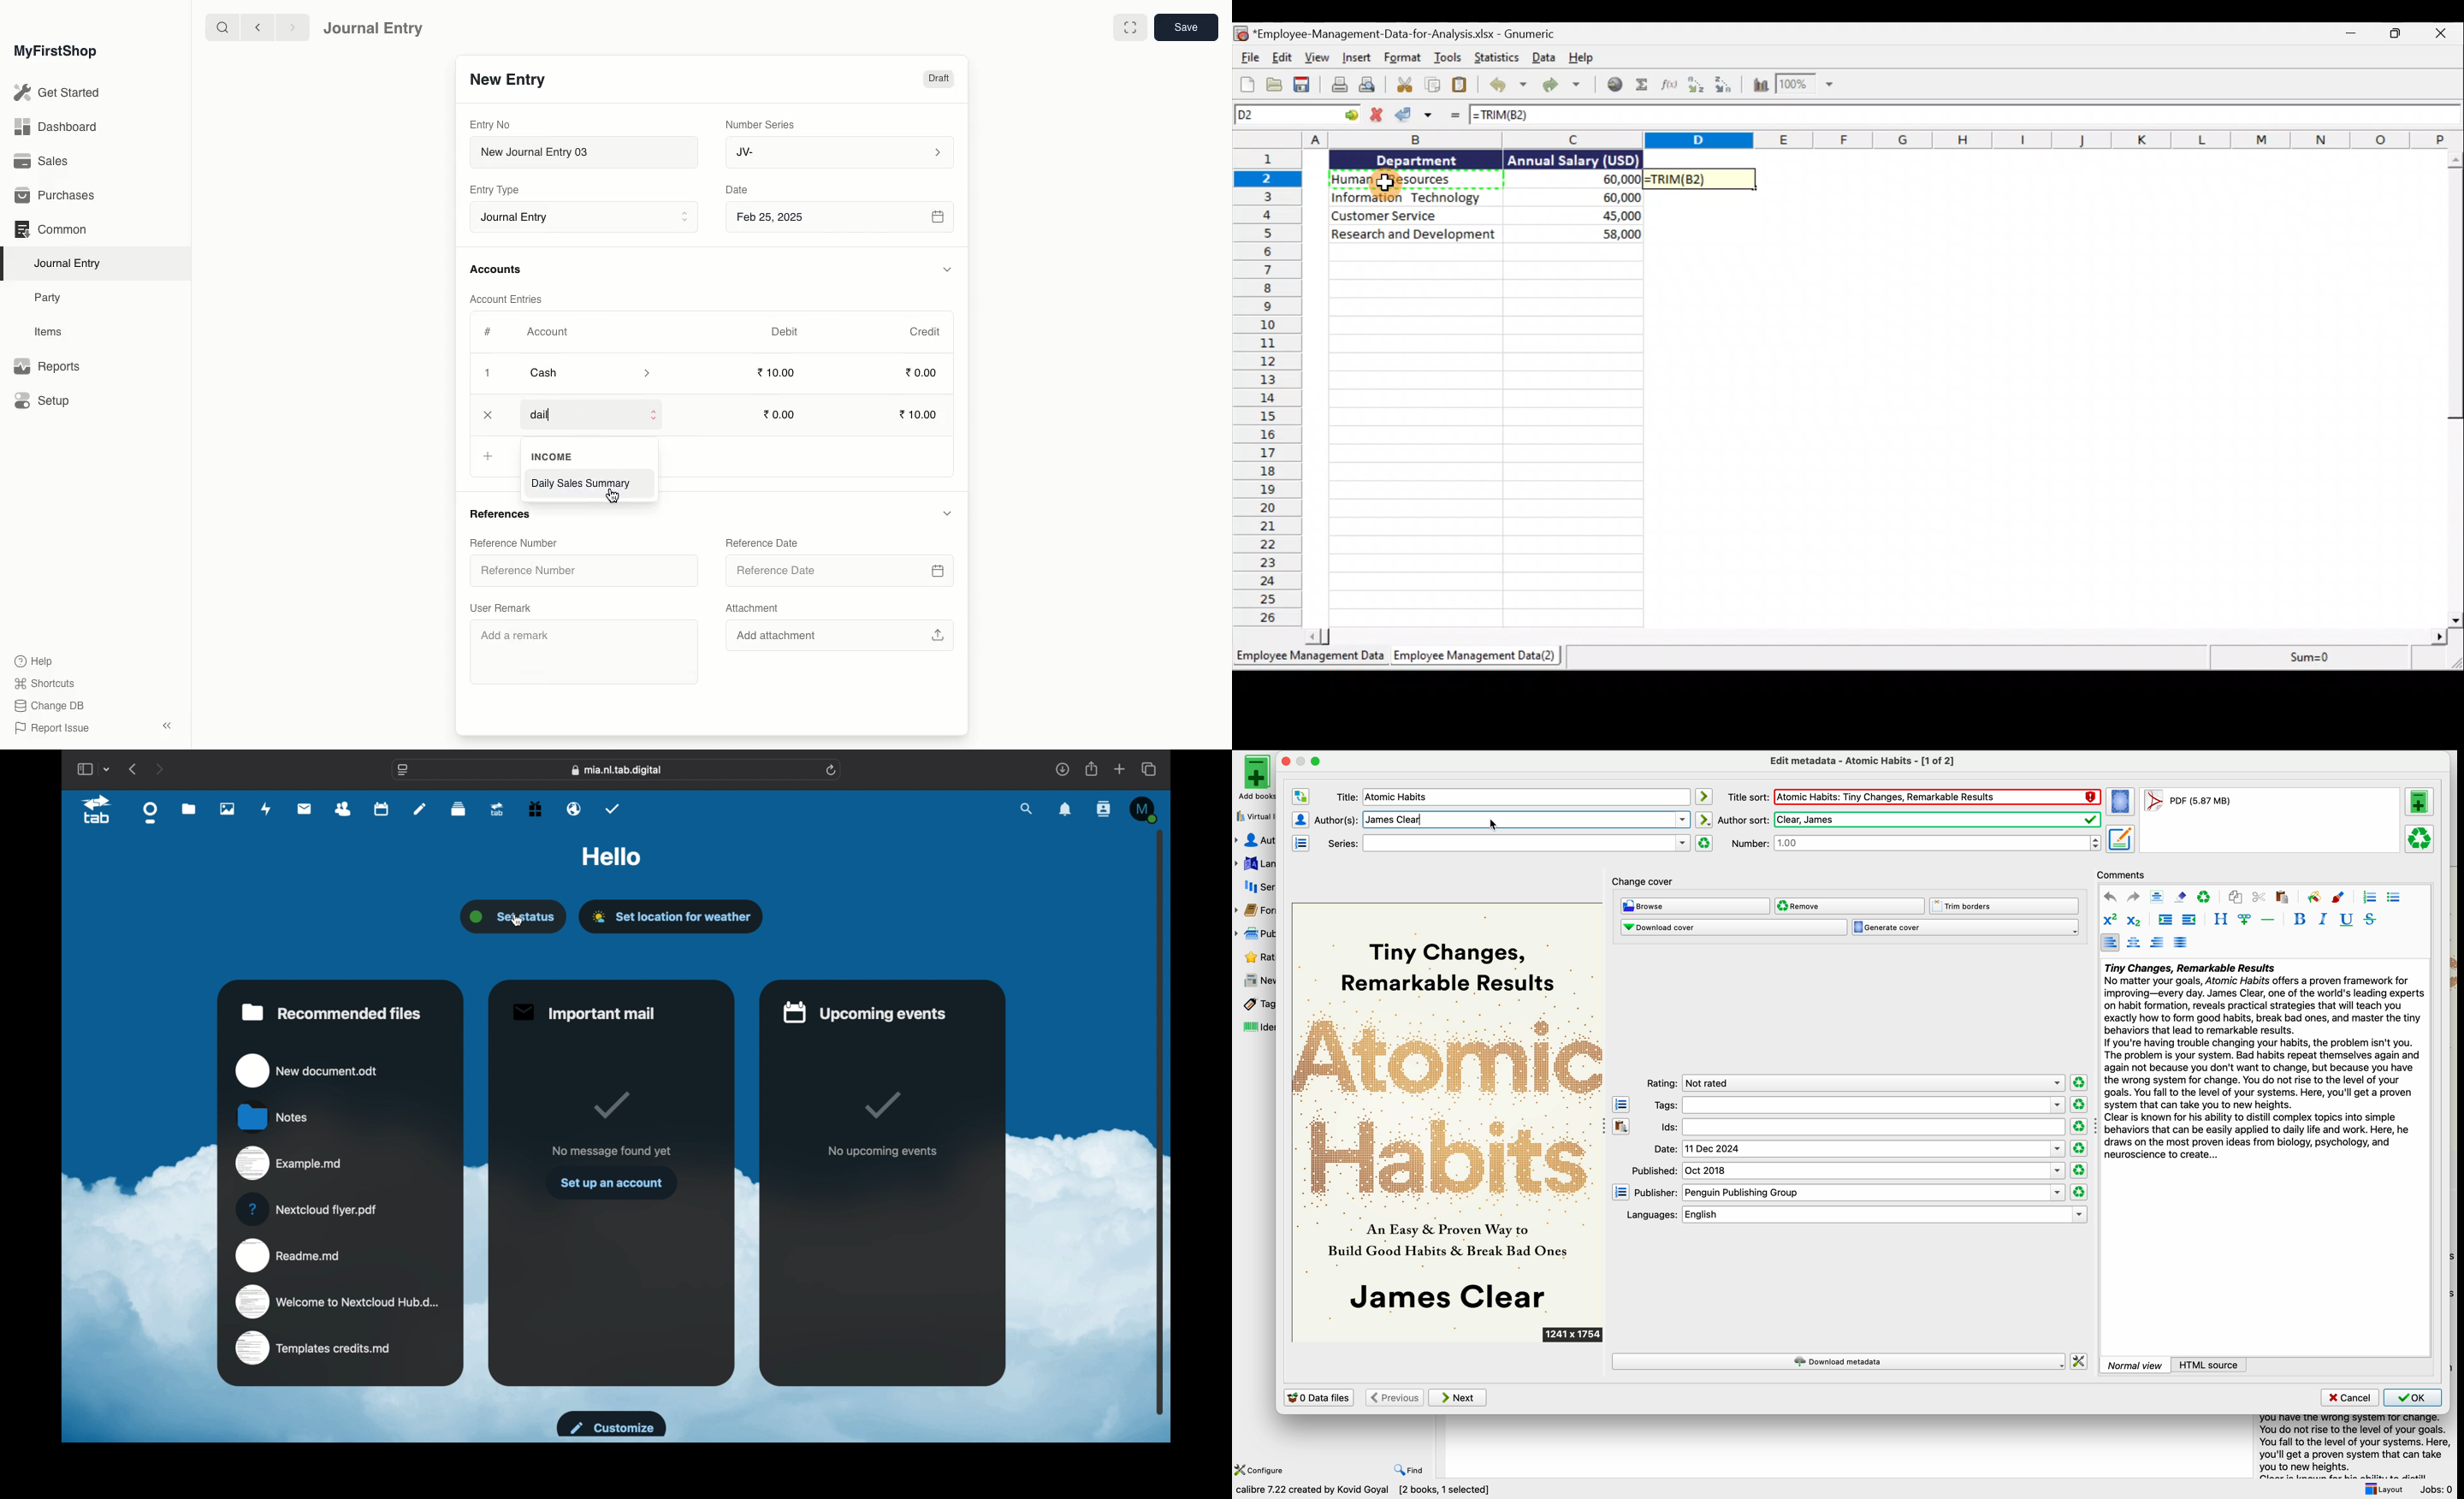 Image resolution: width=2464 pixels, height=1512 pixels. What do you see at coordinates (2390, 38) in the screenshot?
I see `Maximise` at bounding box center [2390, 38].